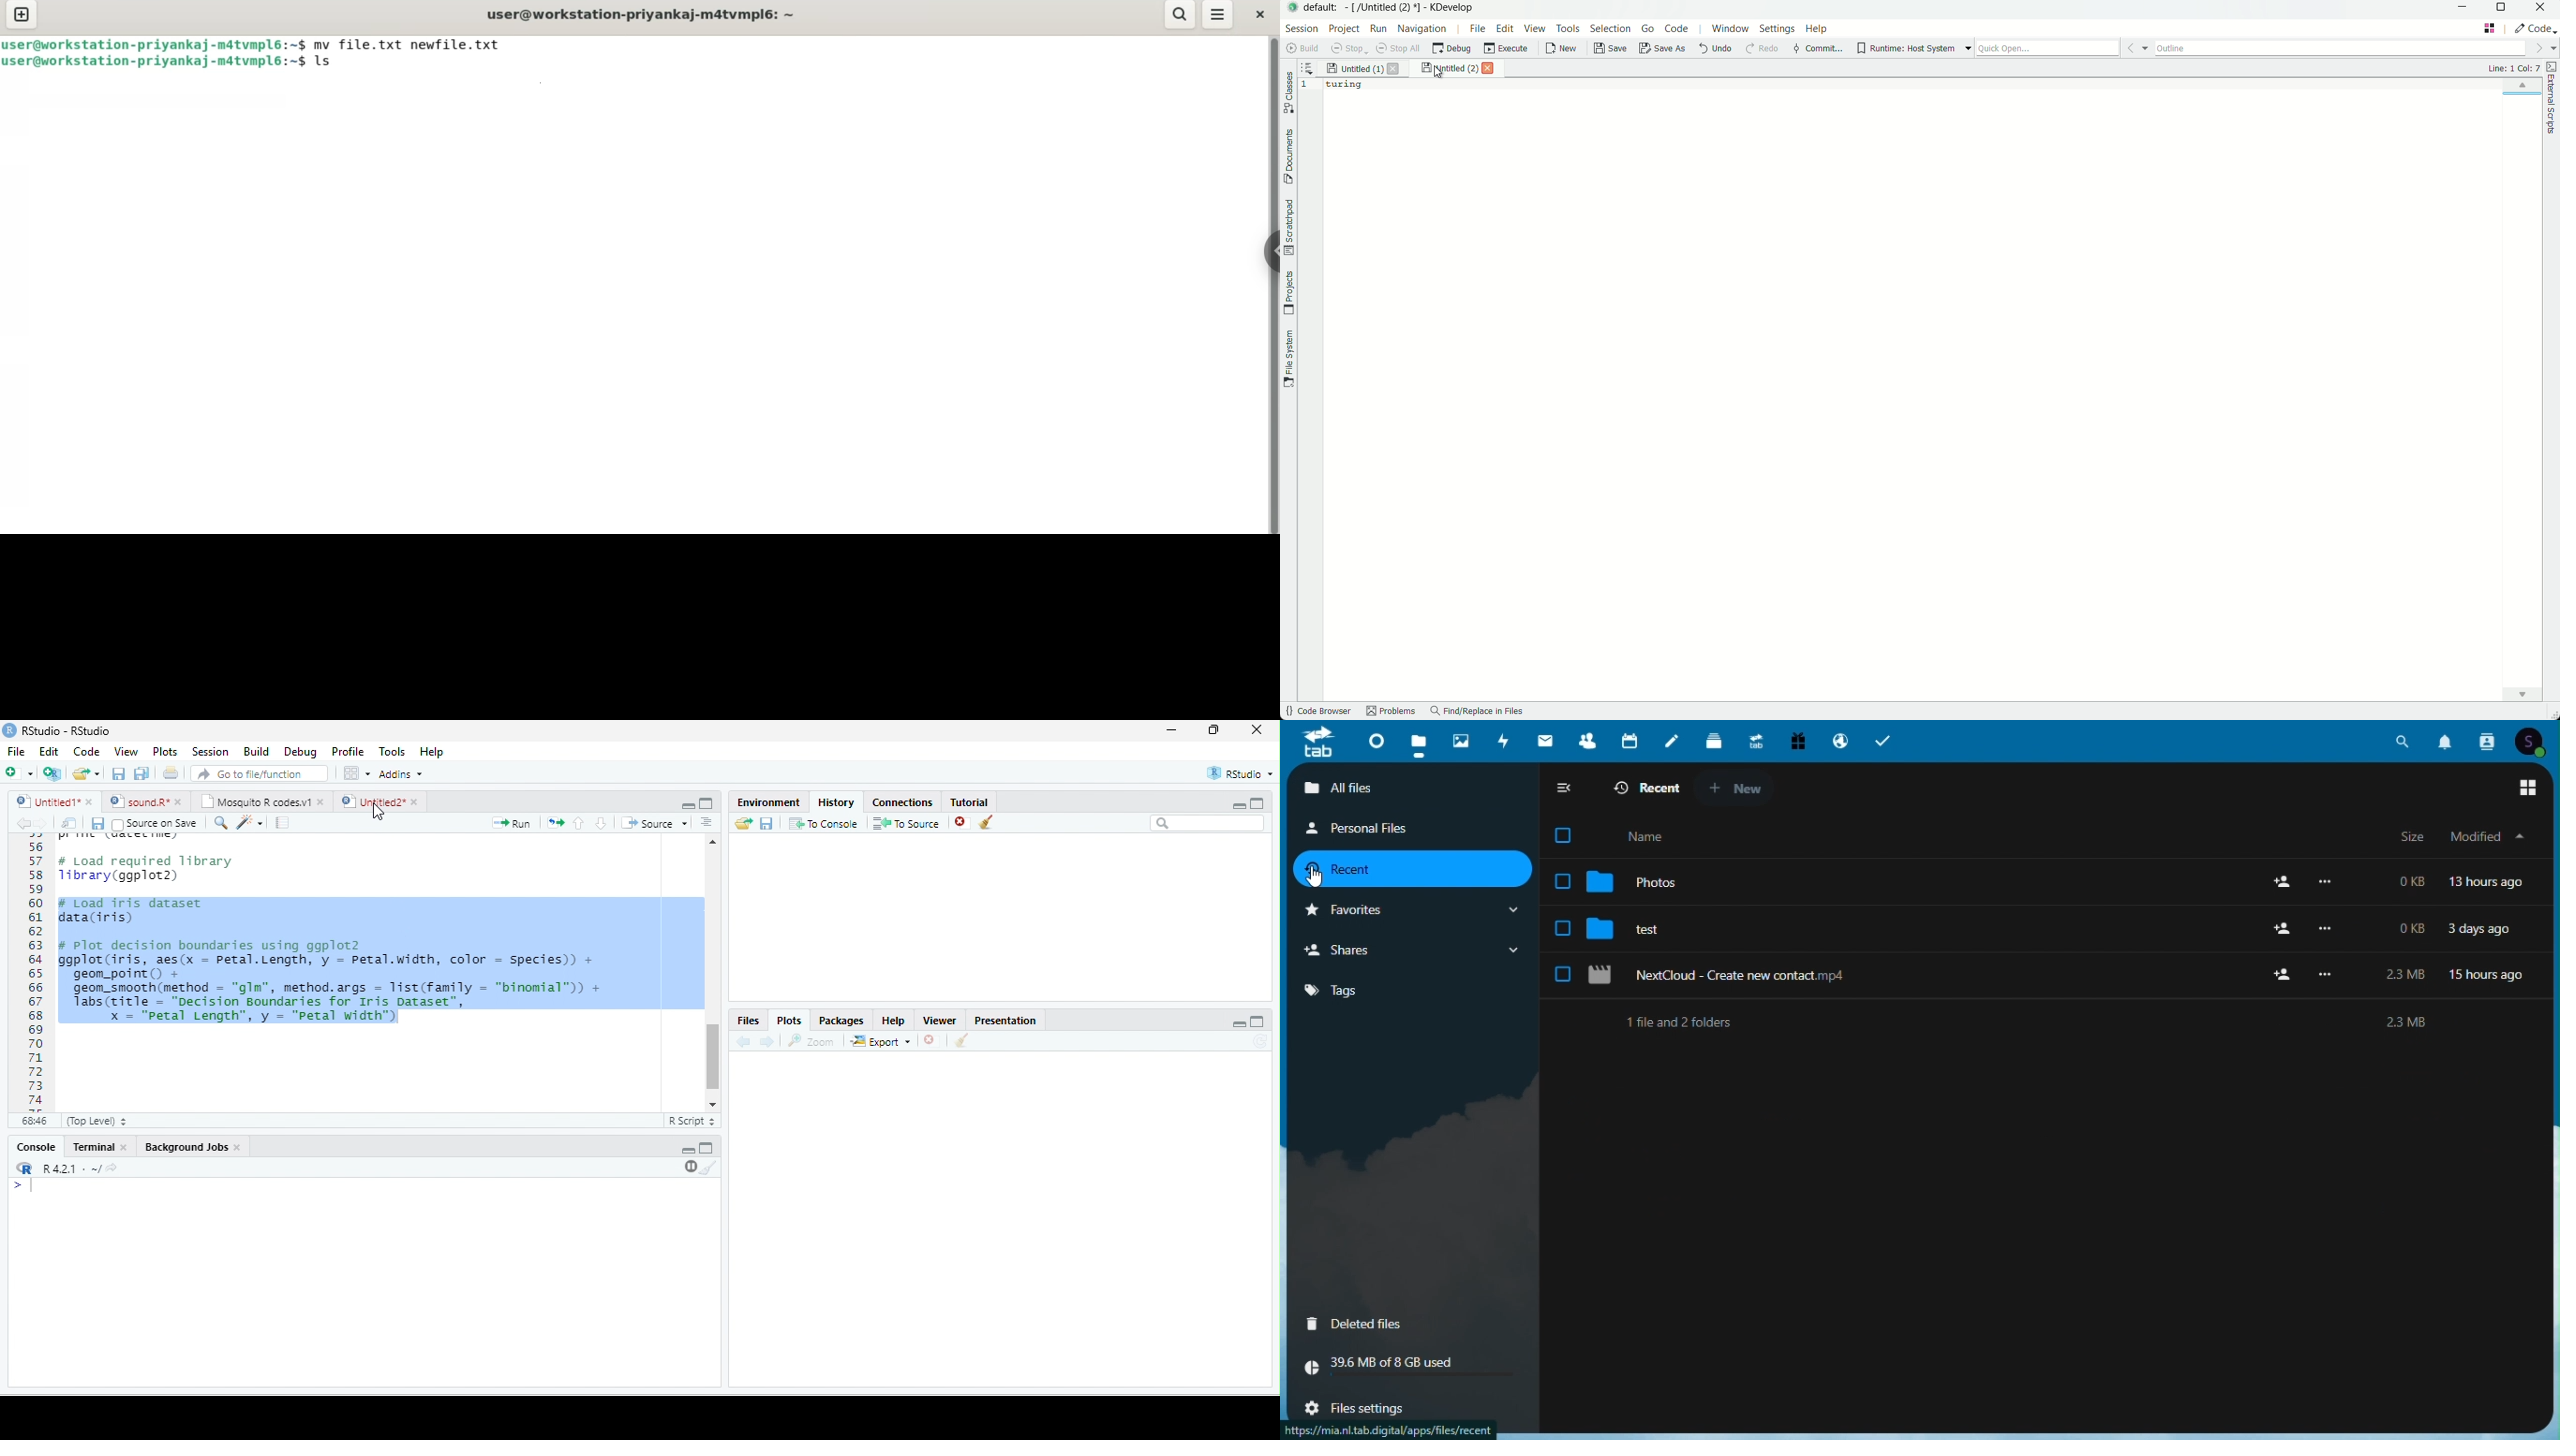 Image resolution: width=2576 pixels, height=1456 pixels. Describe the element at coordinates (97, 824) in the screenshot. I see `save` at that location.